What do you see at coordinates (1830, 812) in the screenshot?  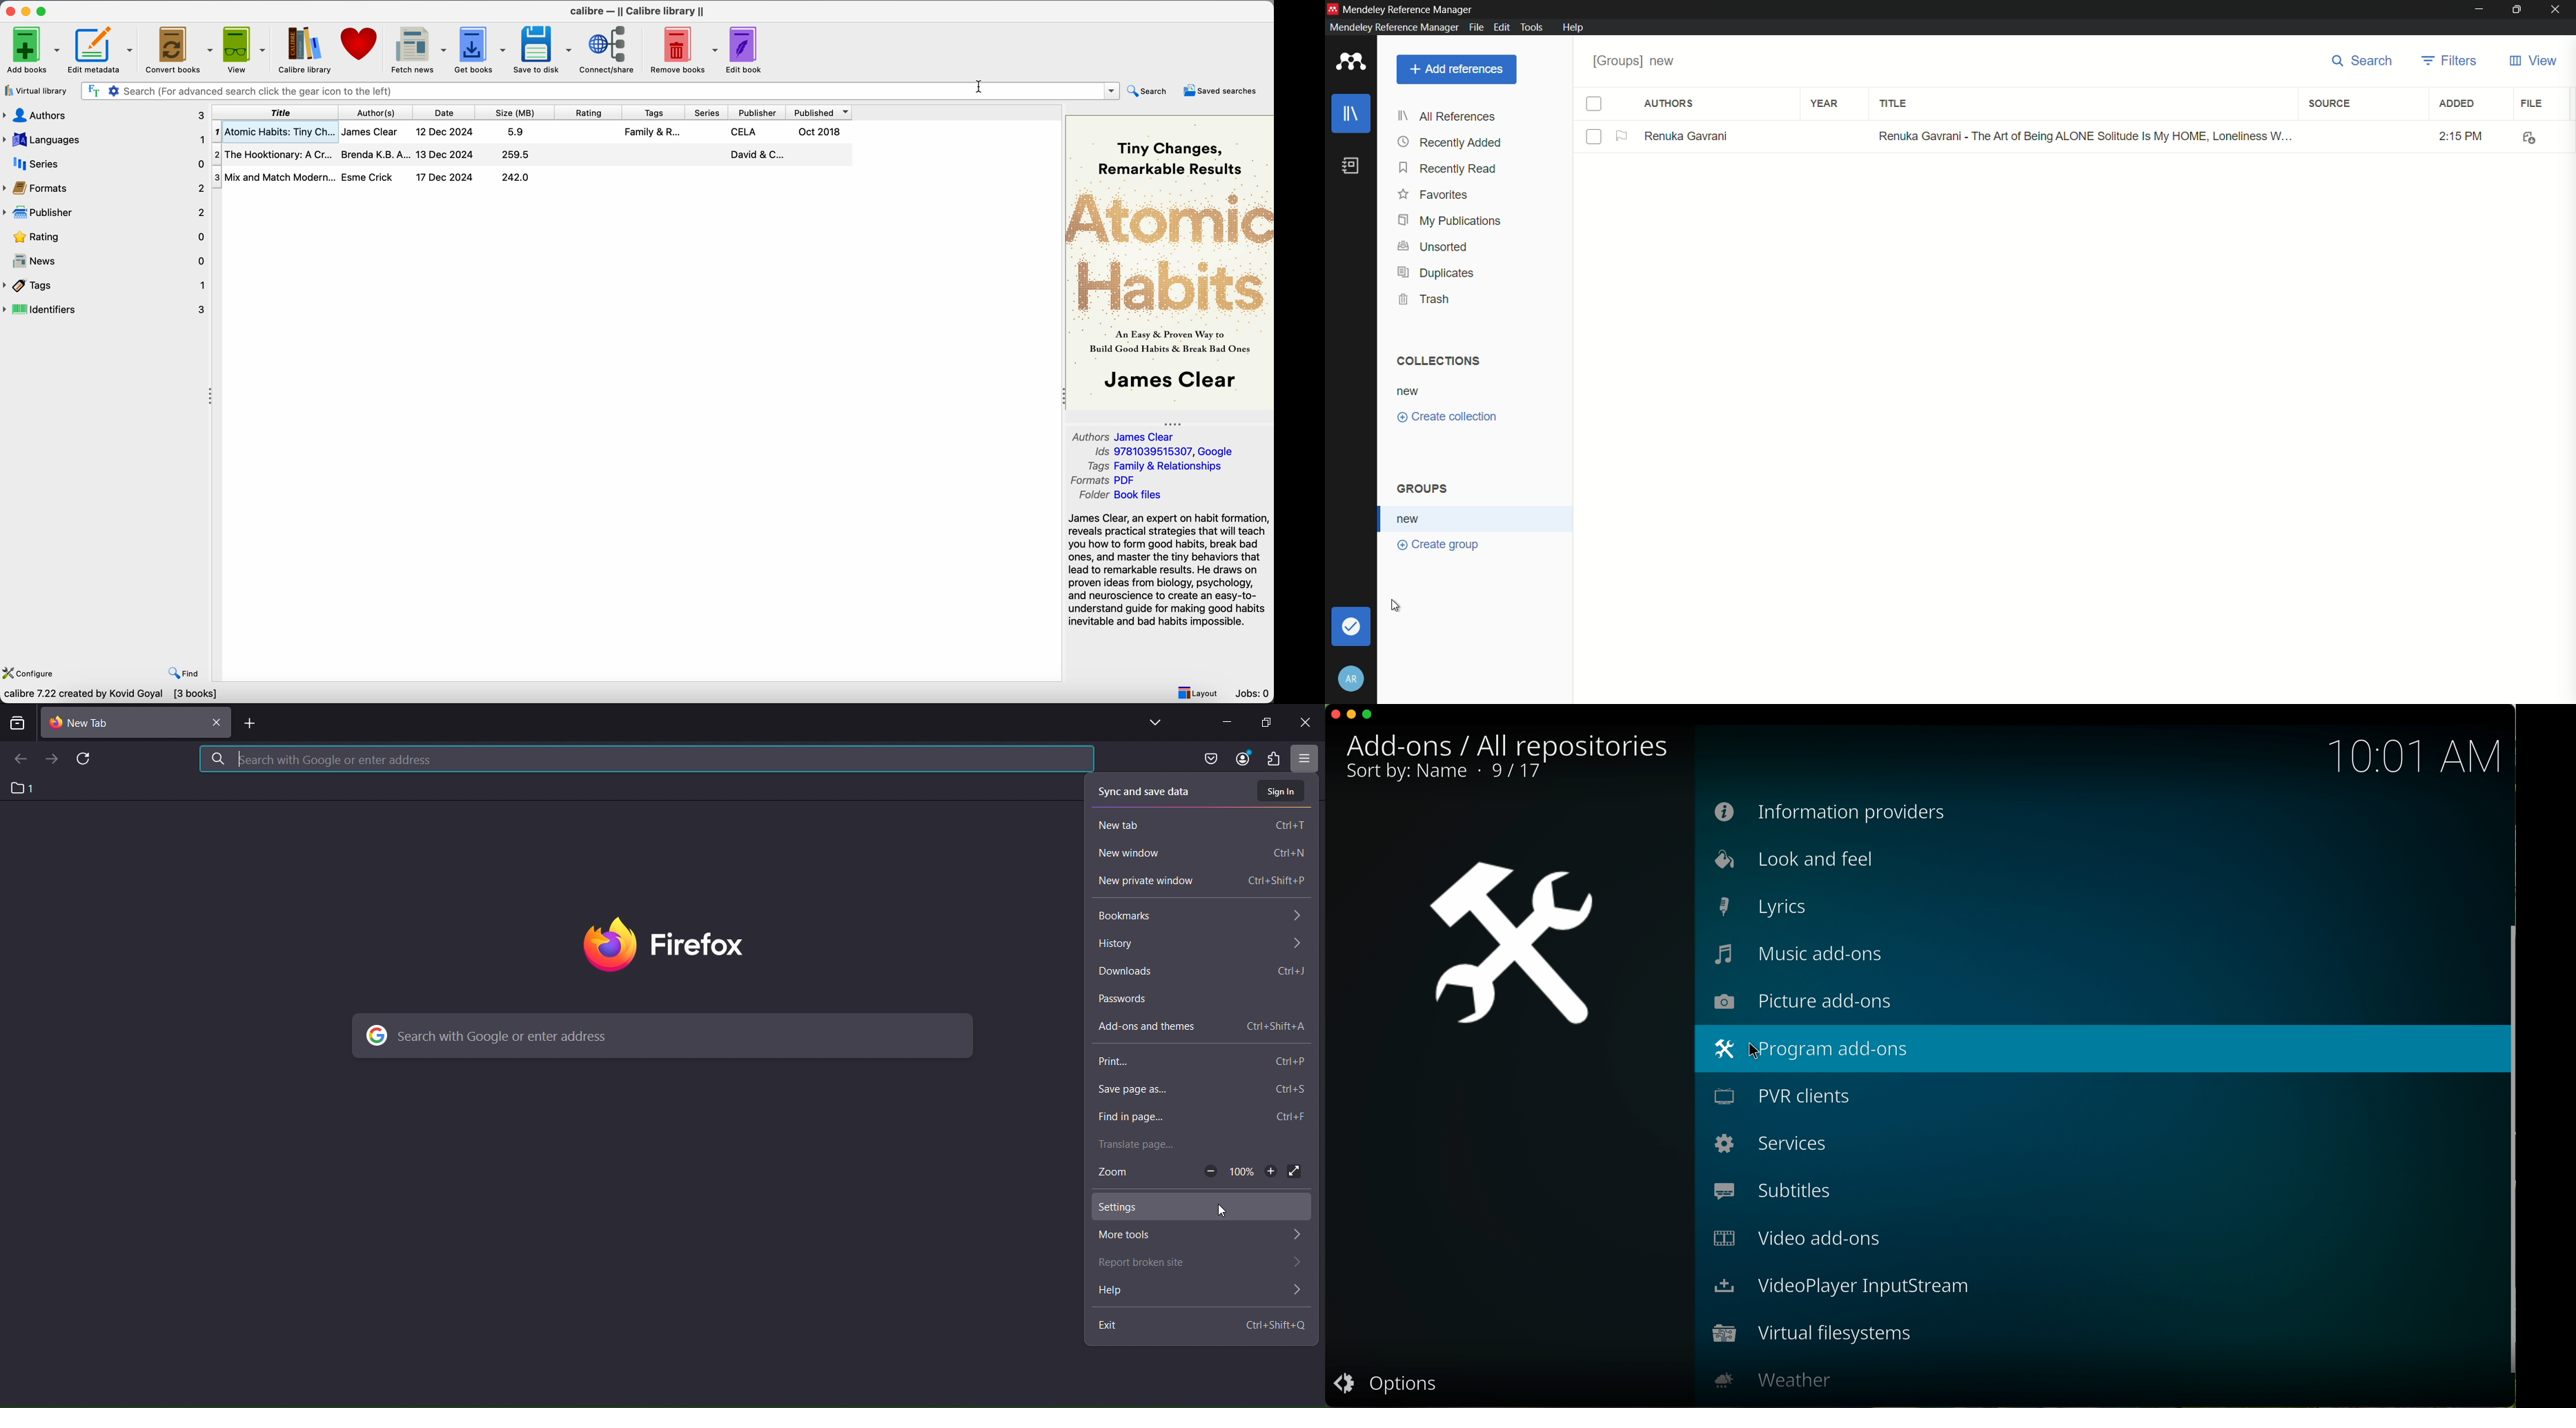 I see `information providers` at bounding box center [1830, 812].